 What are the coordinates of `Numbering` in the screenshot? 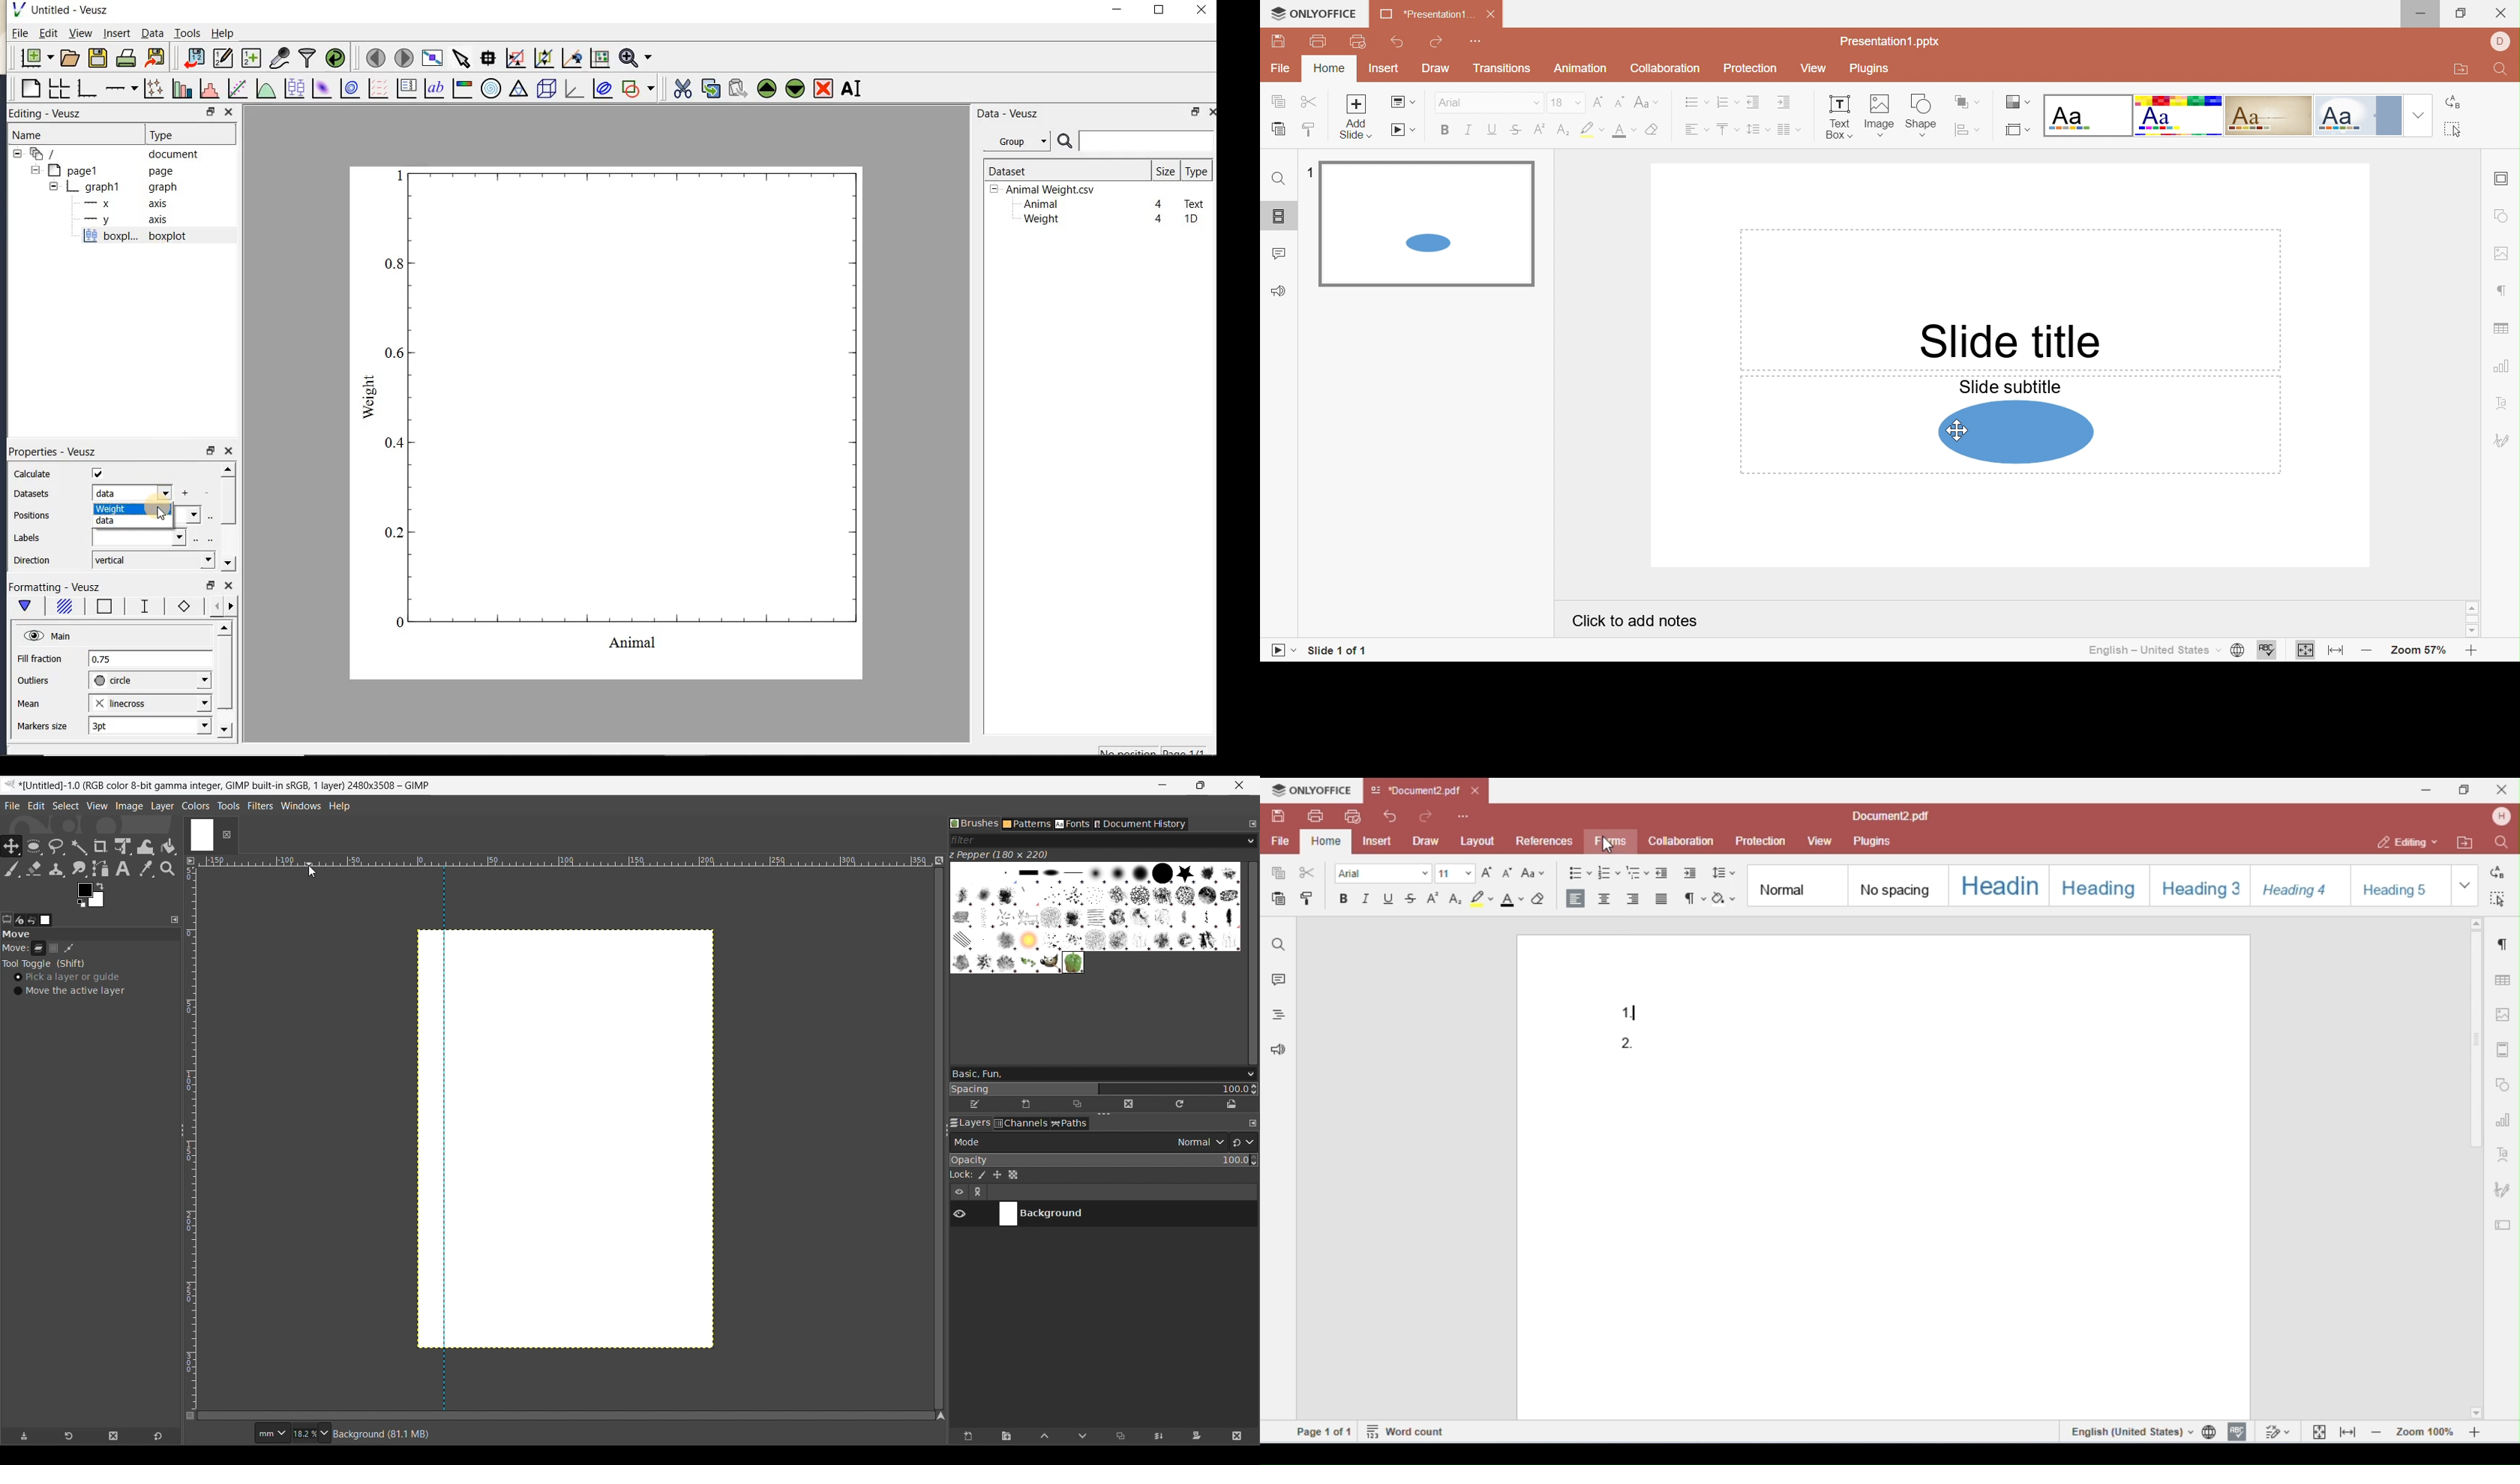 It's located at (1726, 102).